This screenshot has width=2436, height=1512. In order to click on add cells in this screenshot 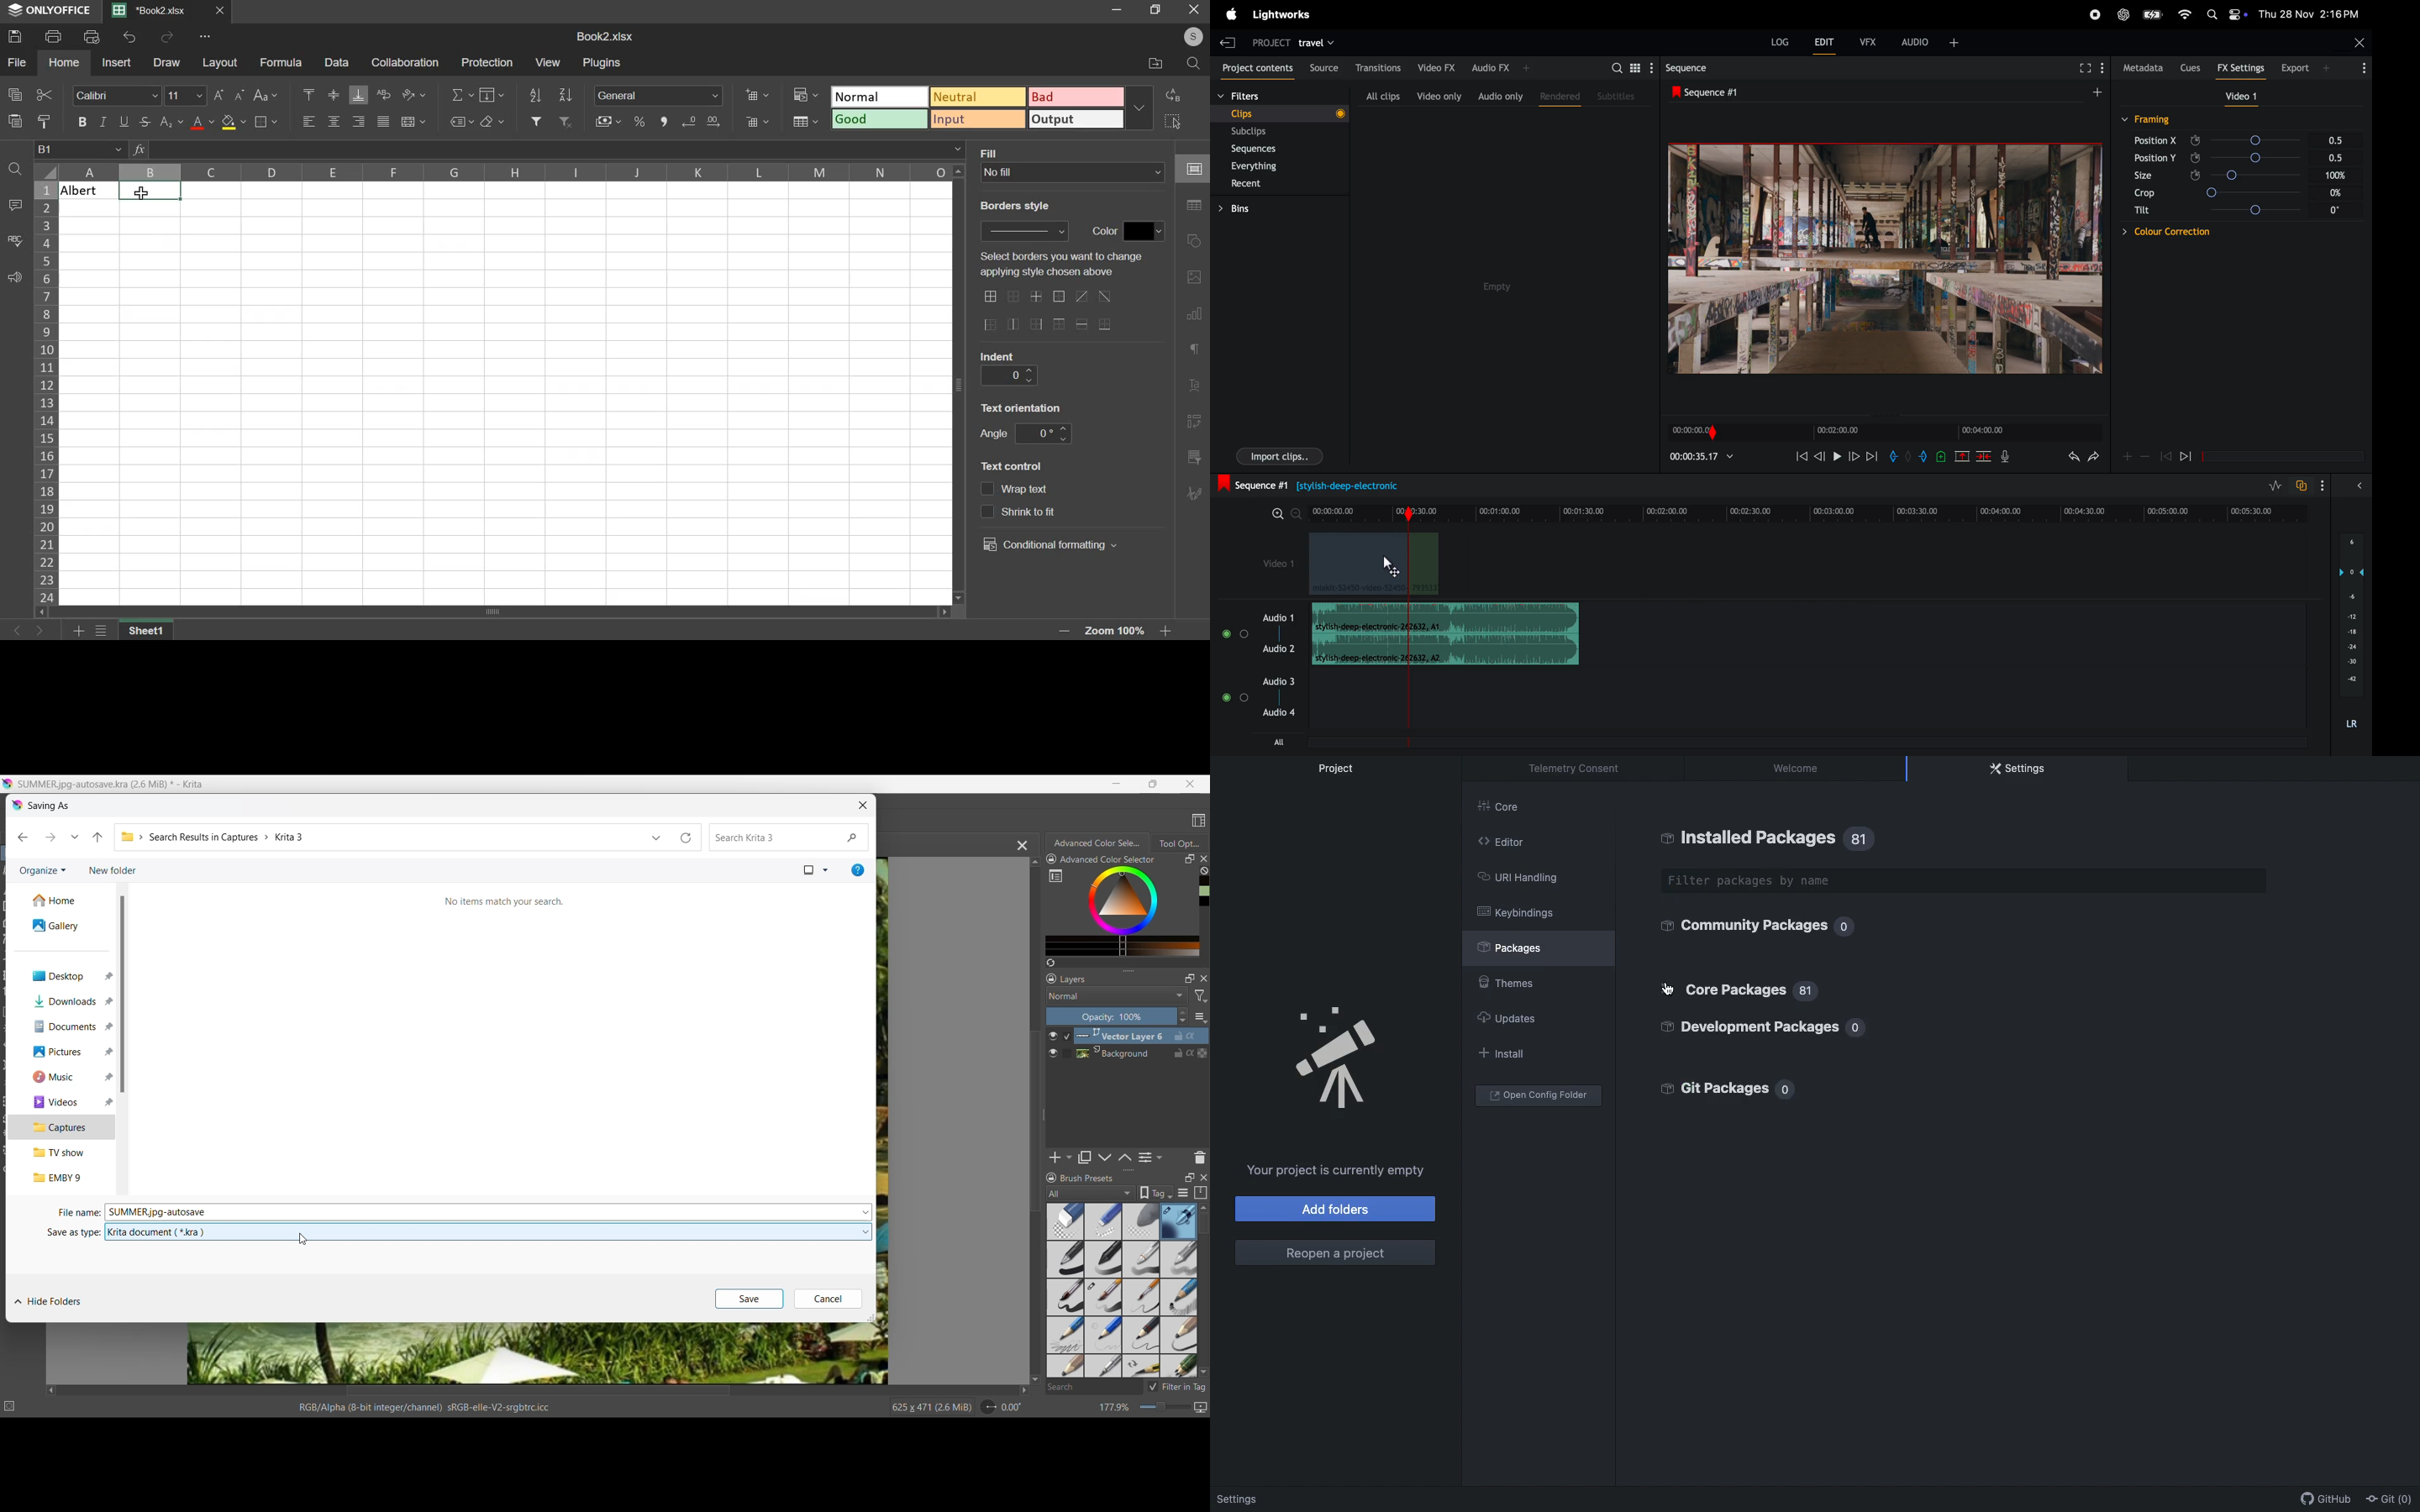, I will do `click(757, 94)`.